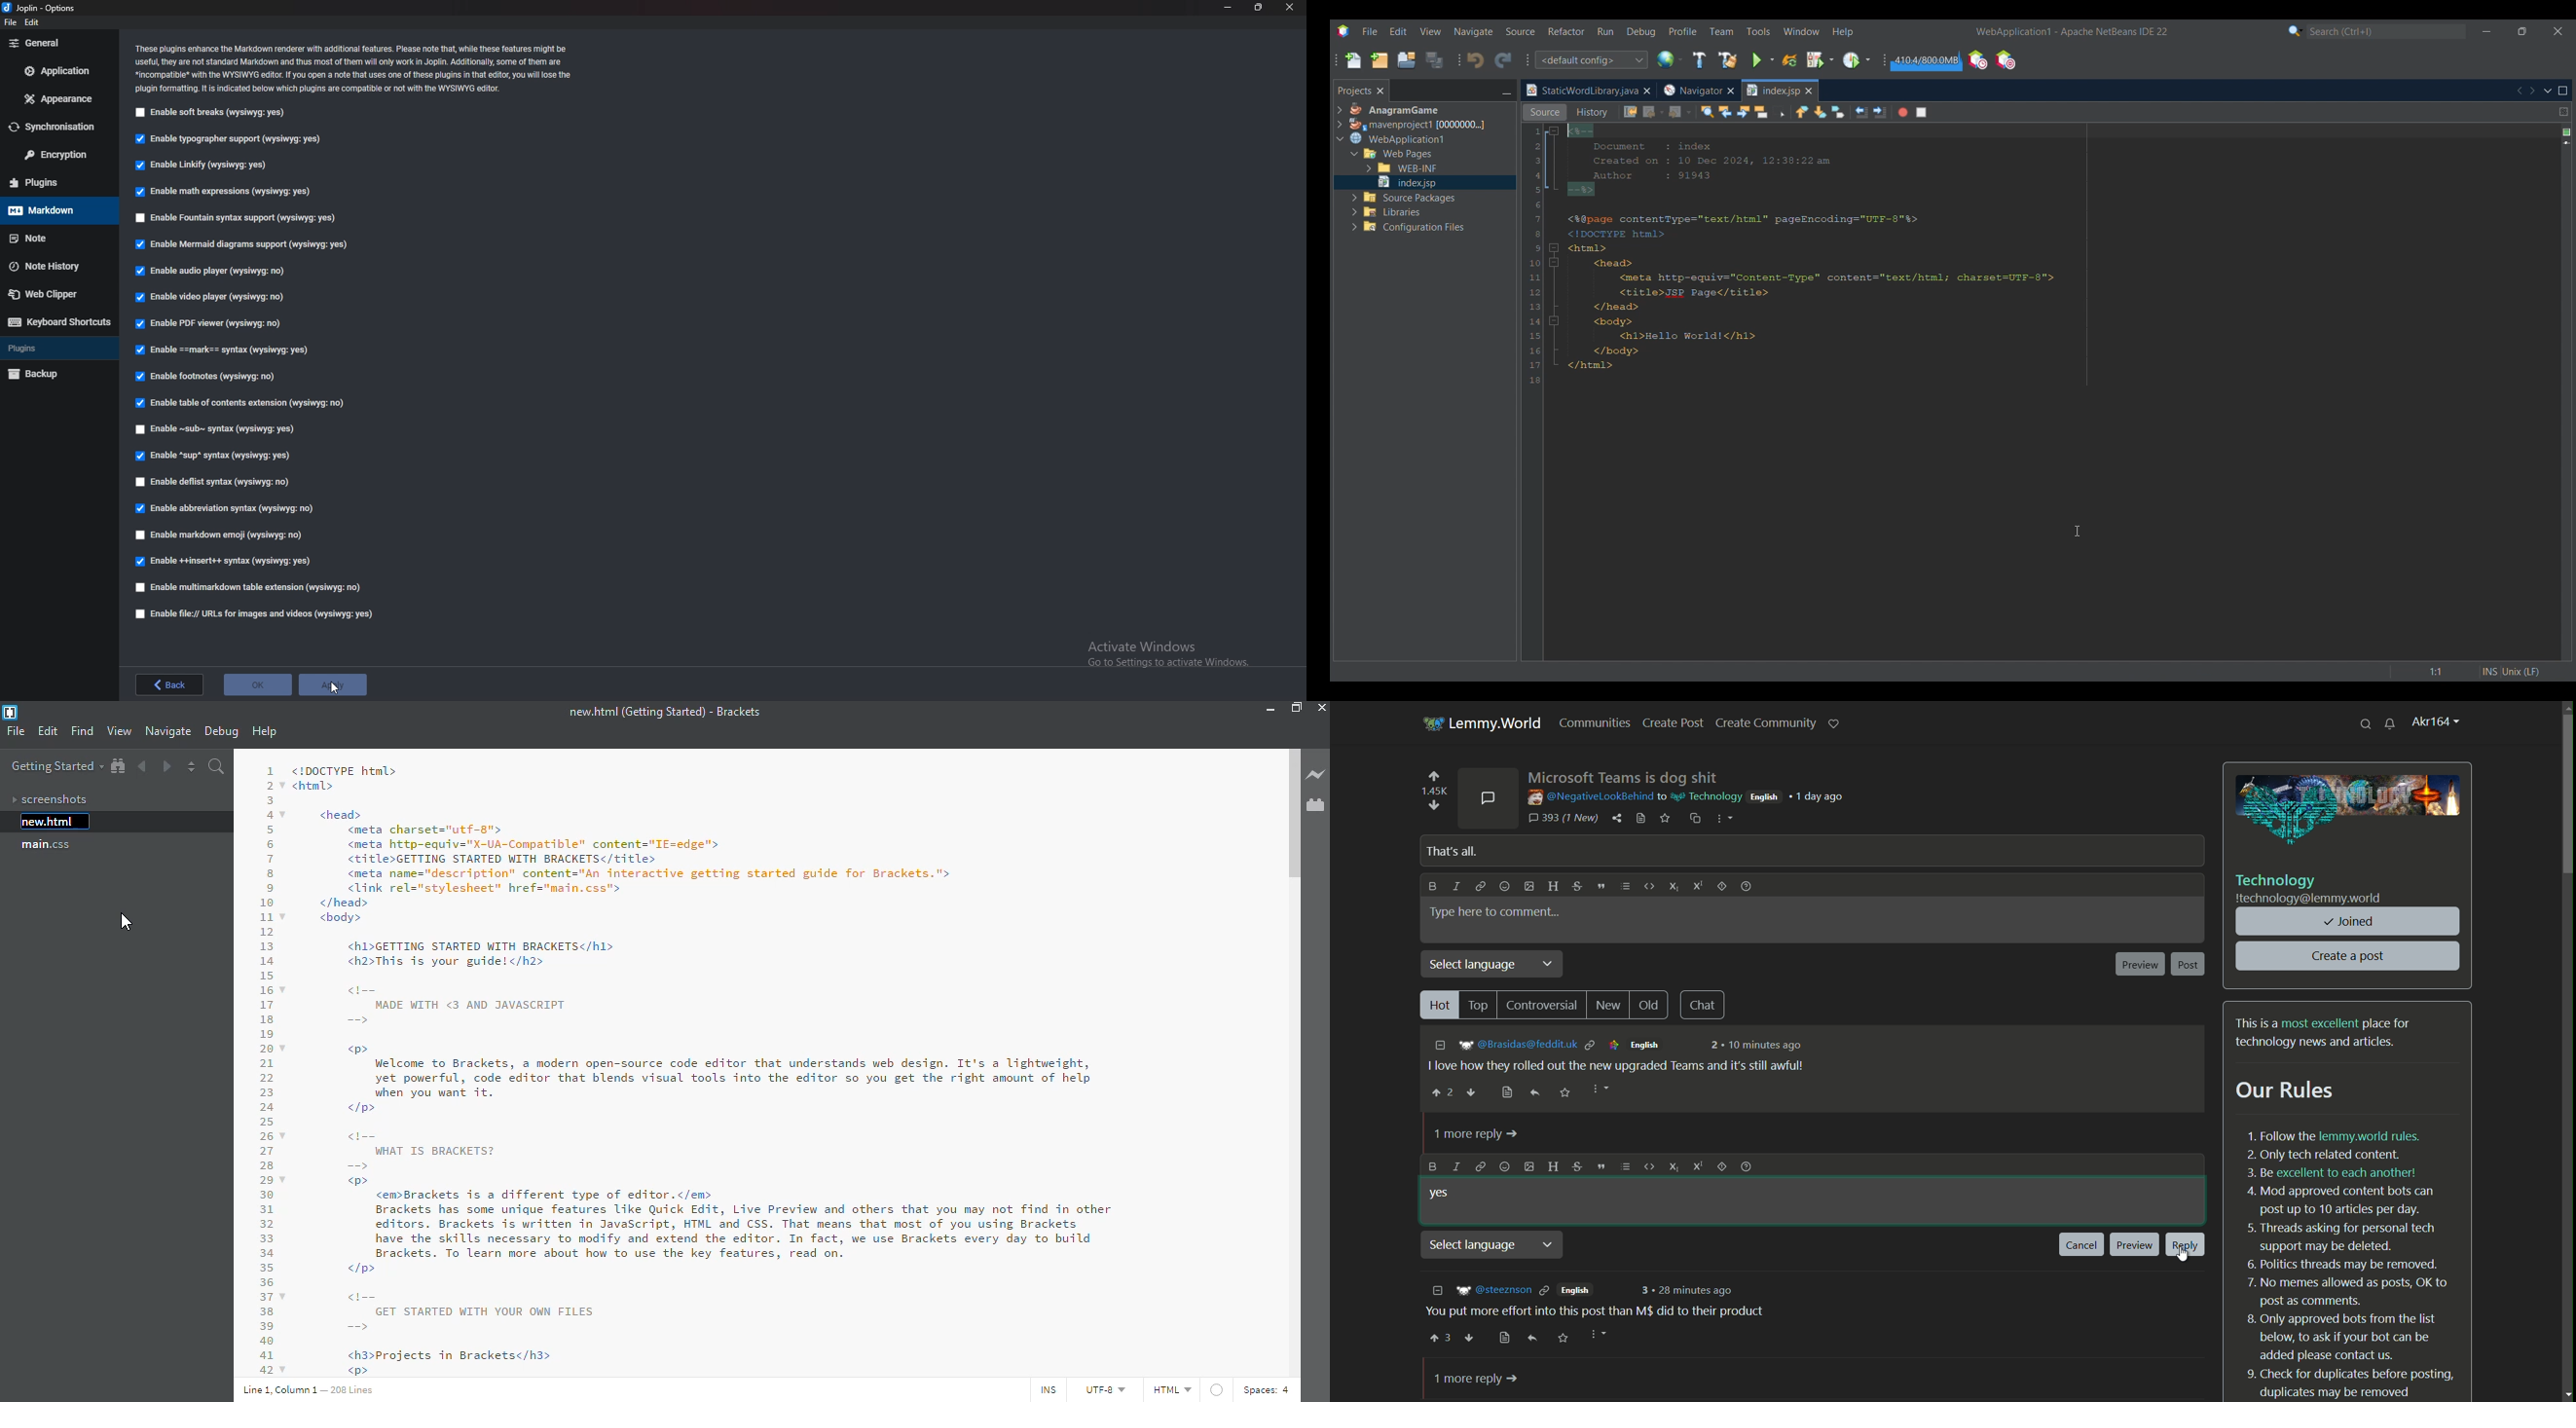 The image size is (2576, 1428). Describe the element at coordinates (48, 845) in the screenshot. I see `main` at that location.